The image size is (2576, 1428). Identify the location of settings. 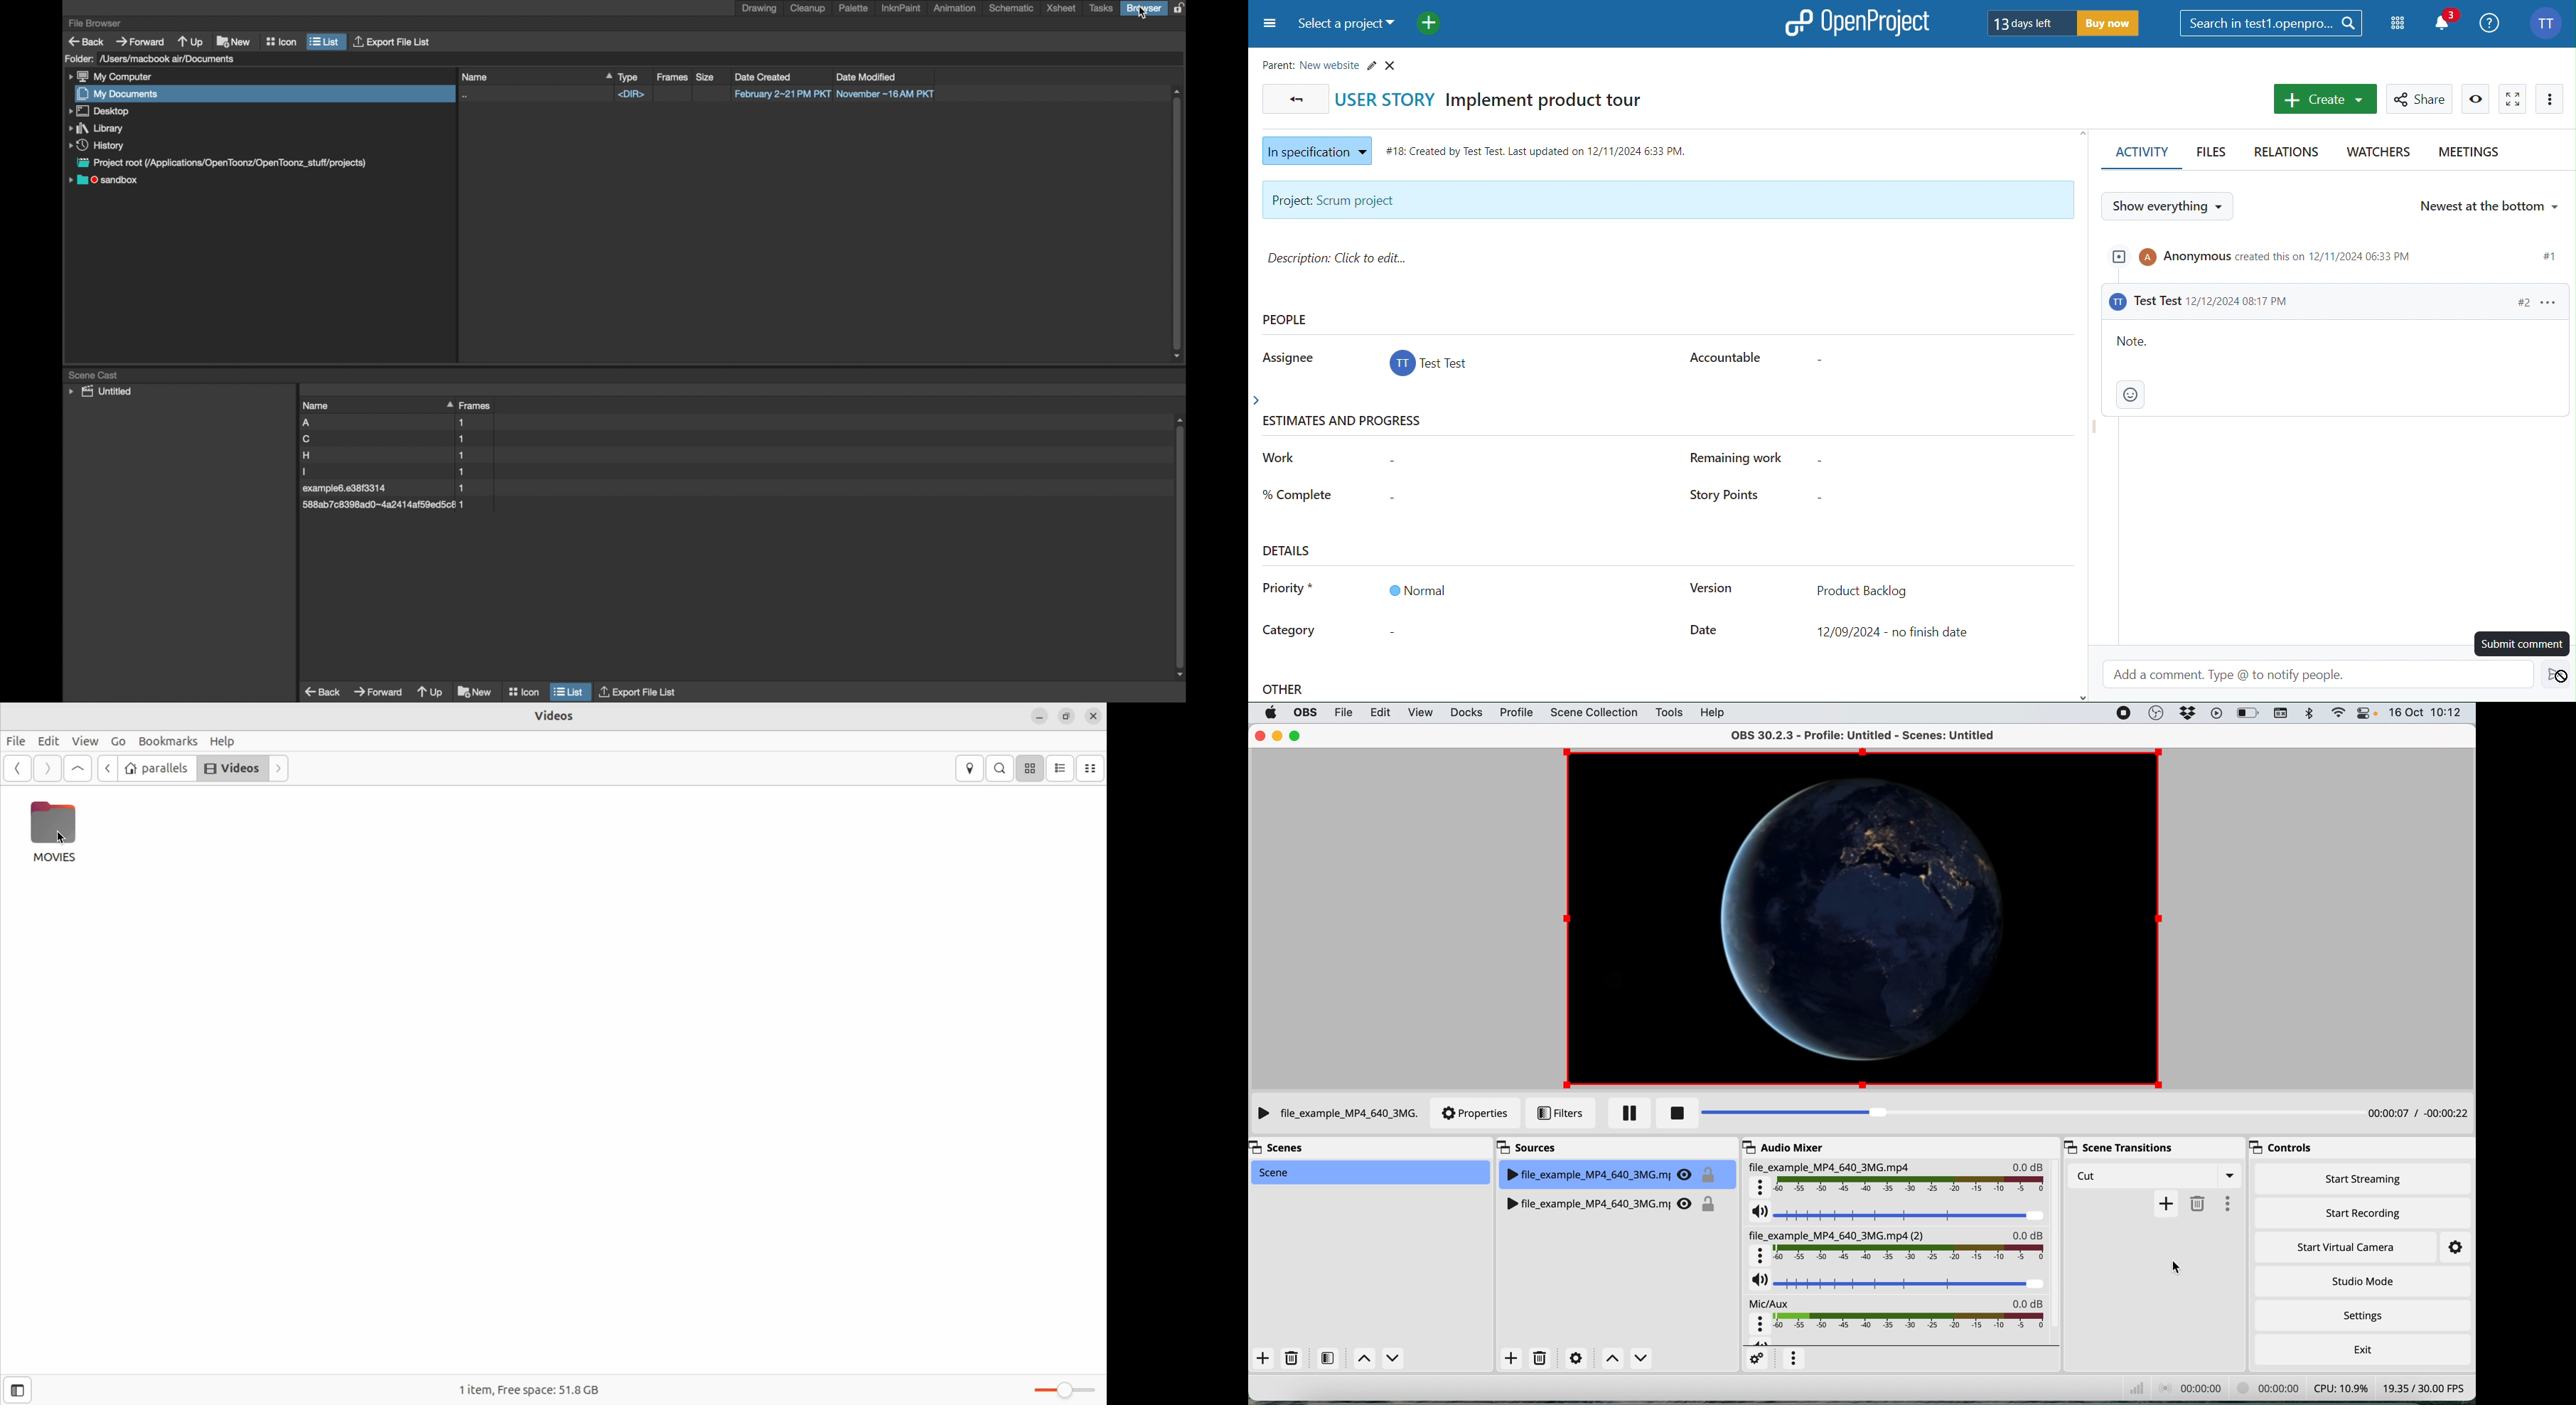
(2362, 1316).